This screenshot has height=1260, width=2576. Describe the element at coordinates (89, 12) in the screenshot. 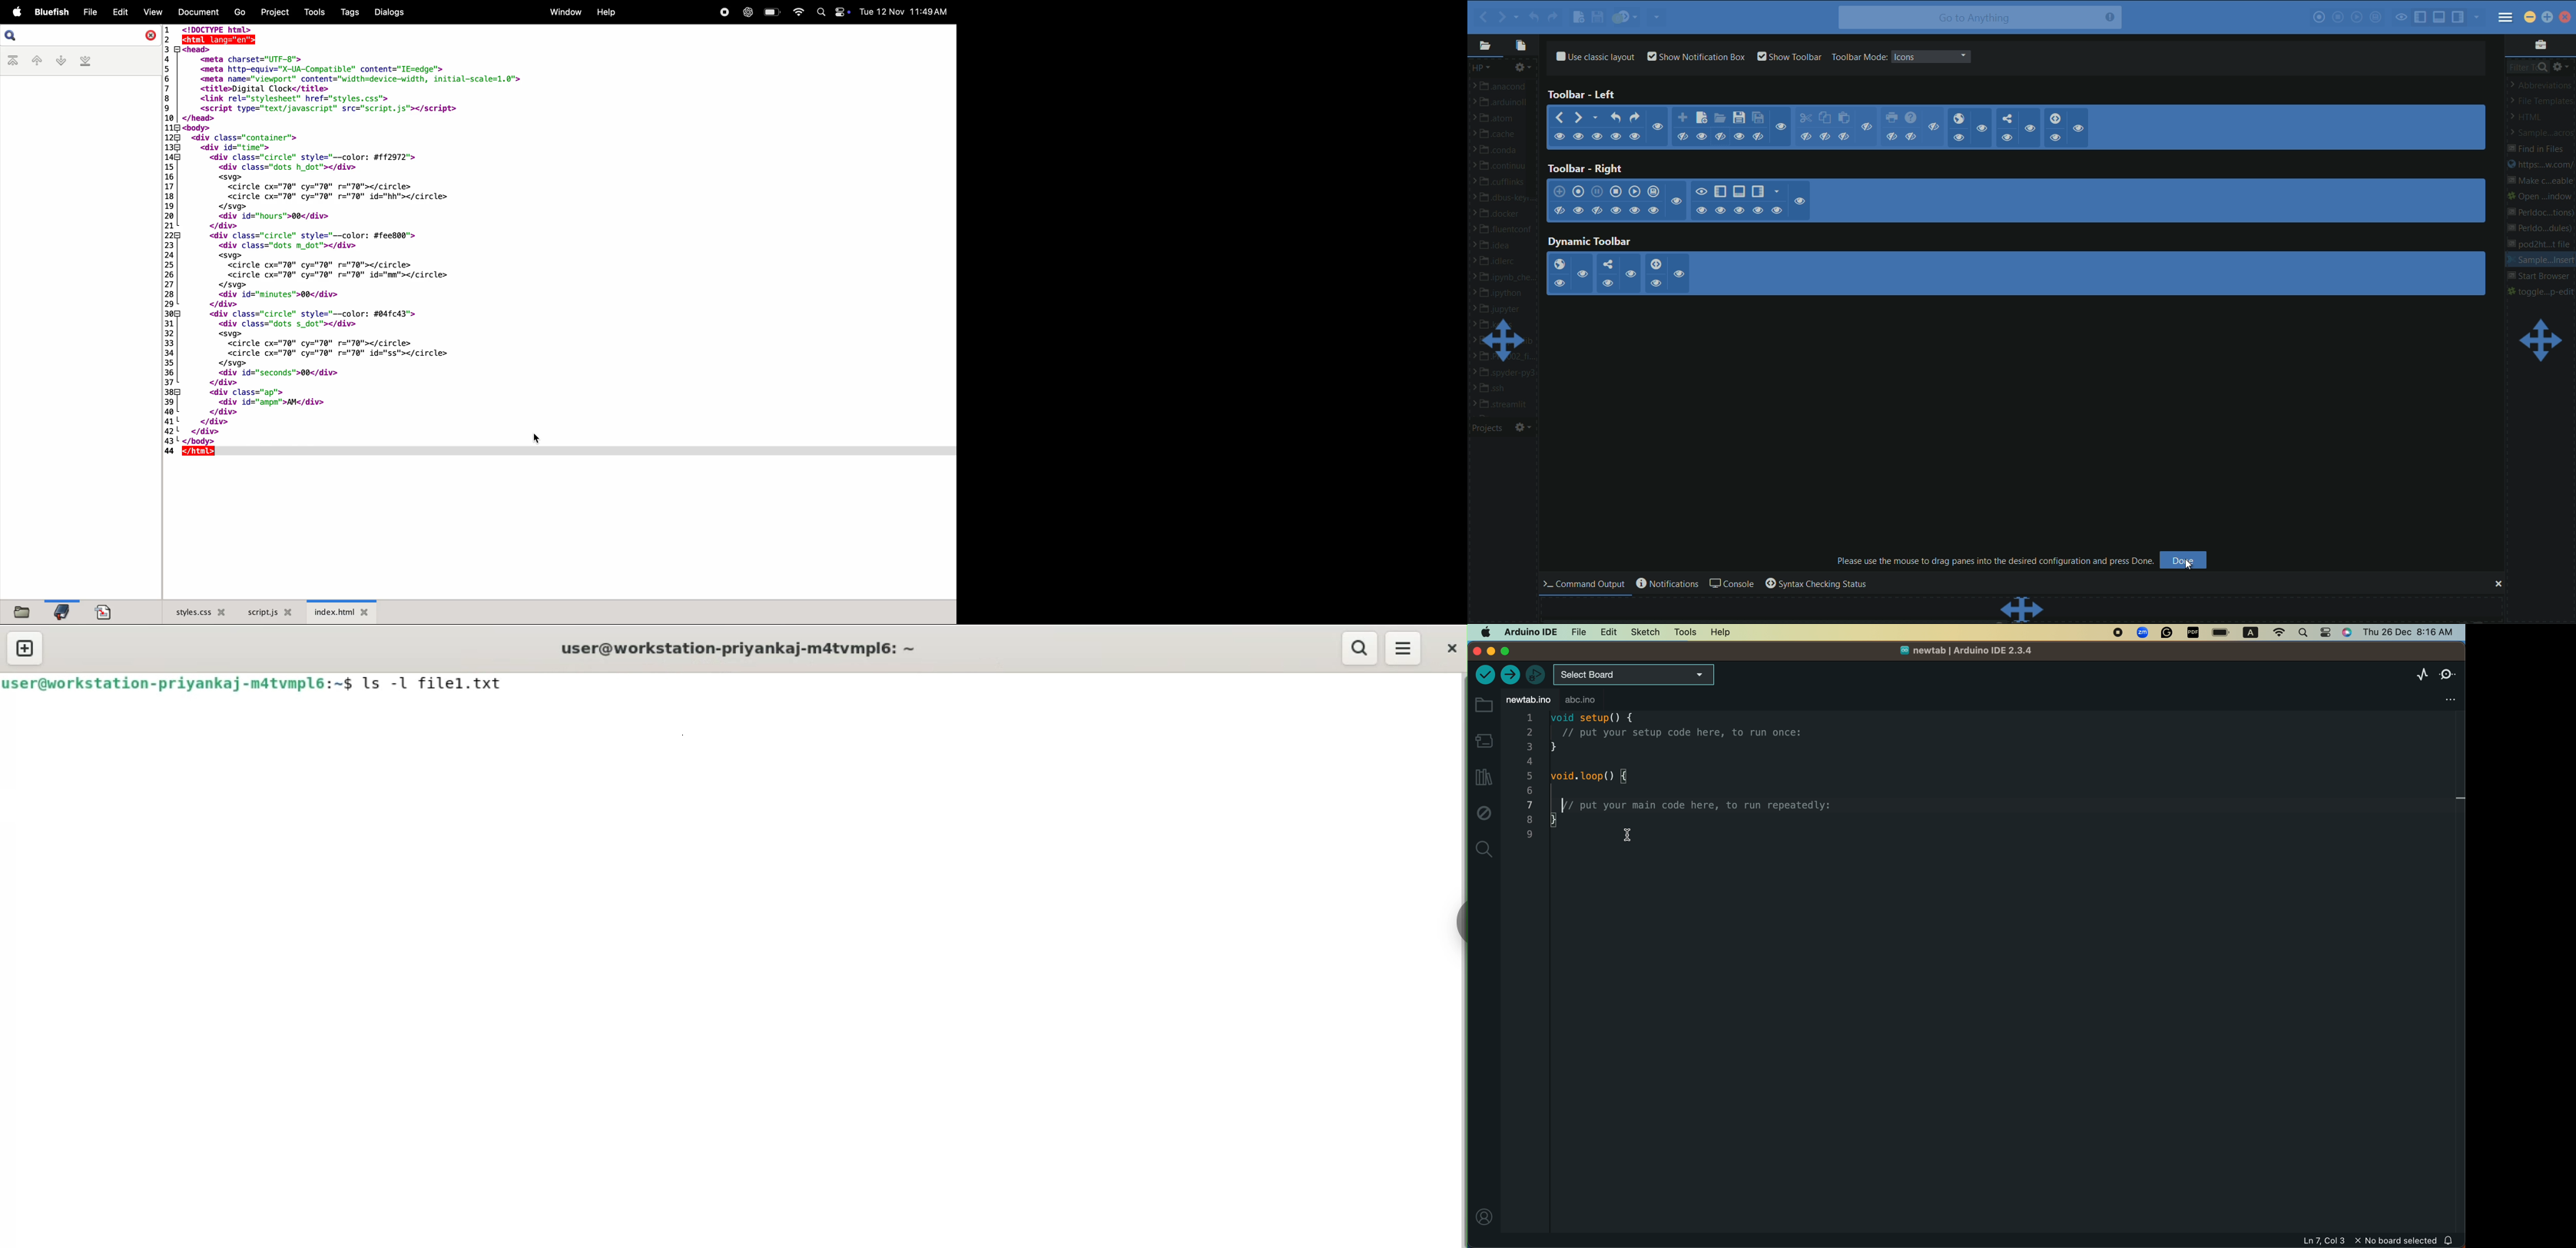

I see `file` at that location.